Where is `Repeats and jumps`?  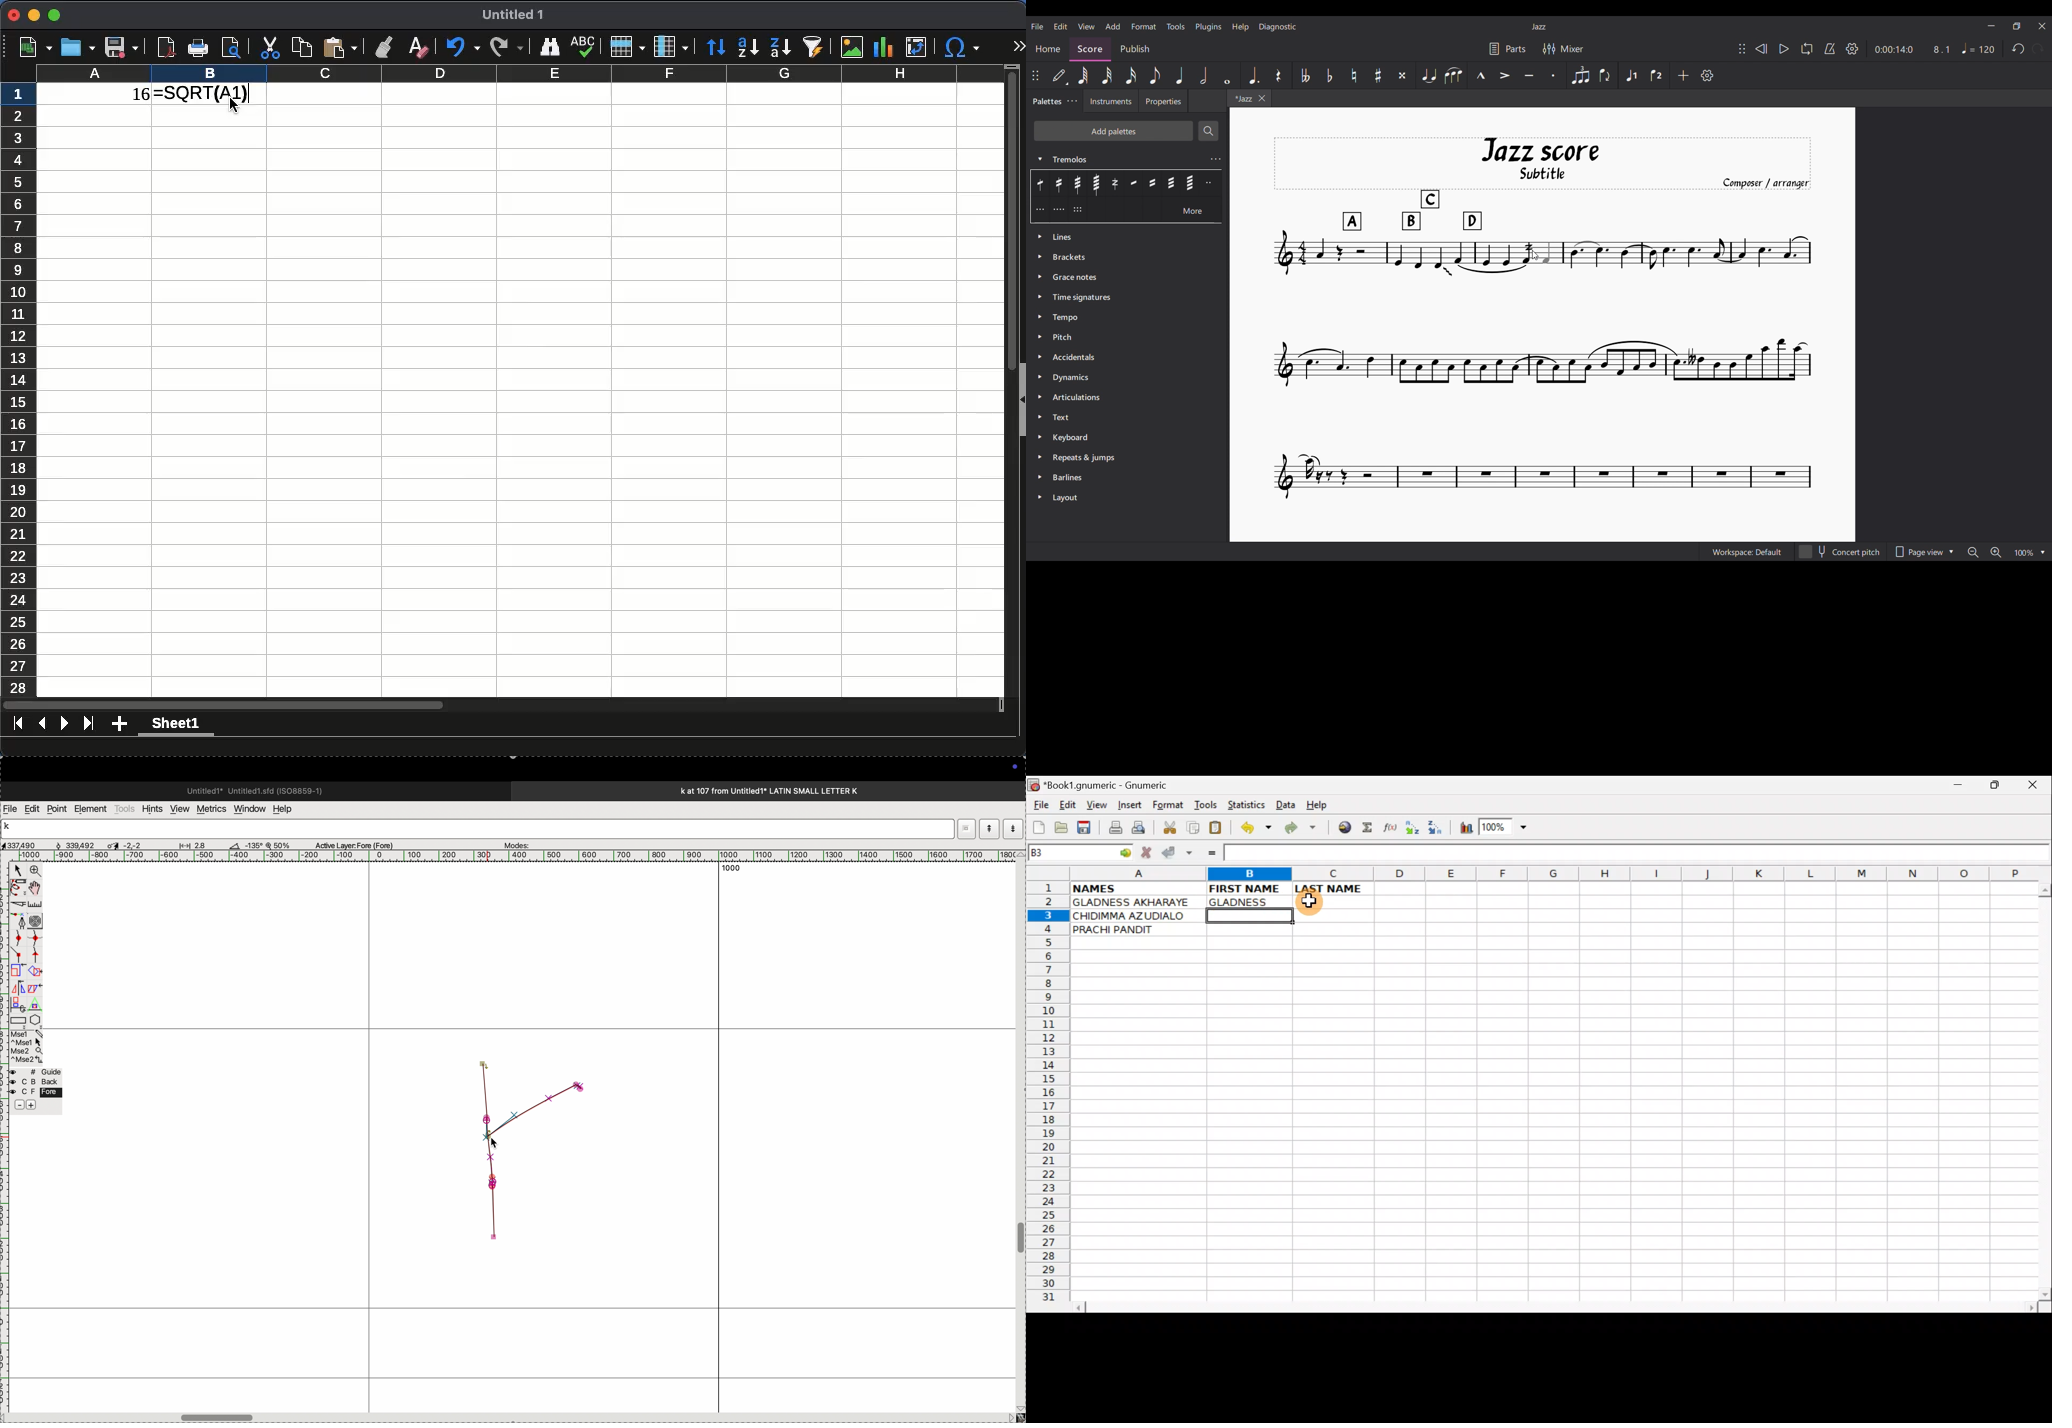
Repeats and jumps is located at coordinates (1126, 458).